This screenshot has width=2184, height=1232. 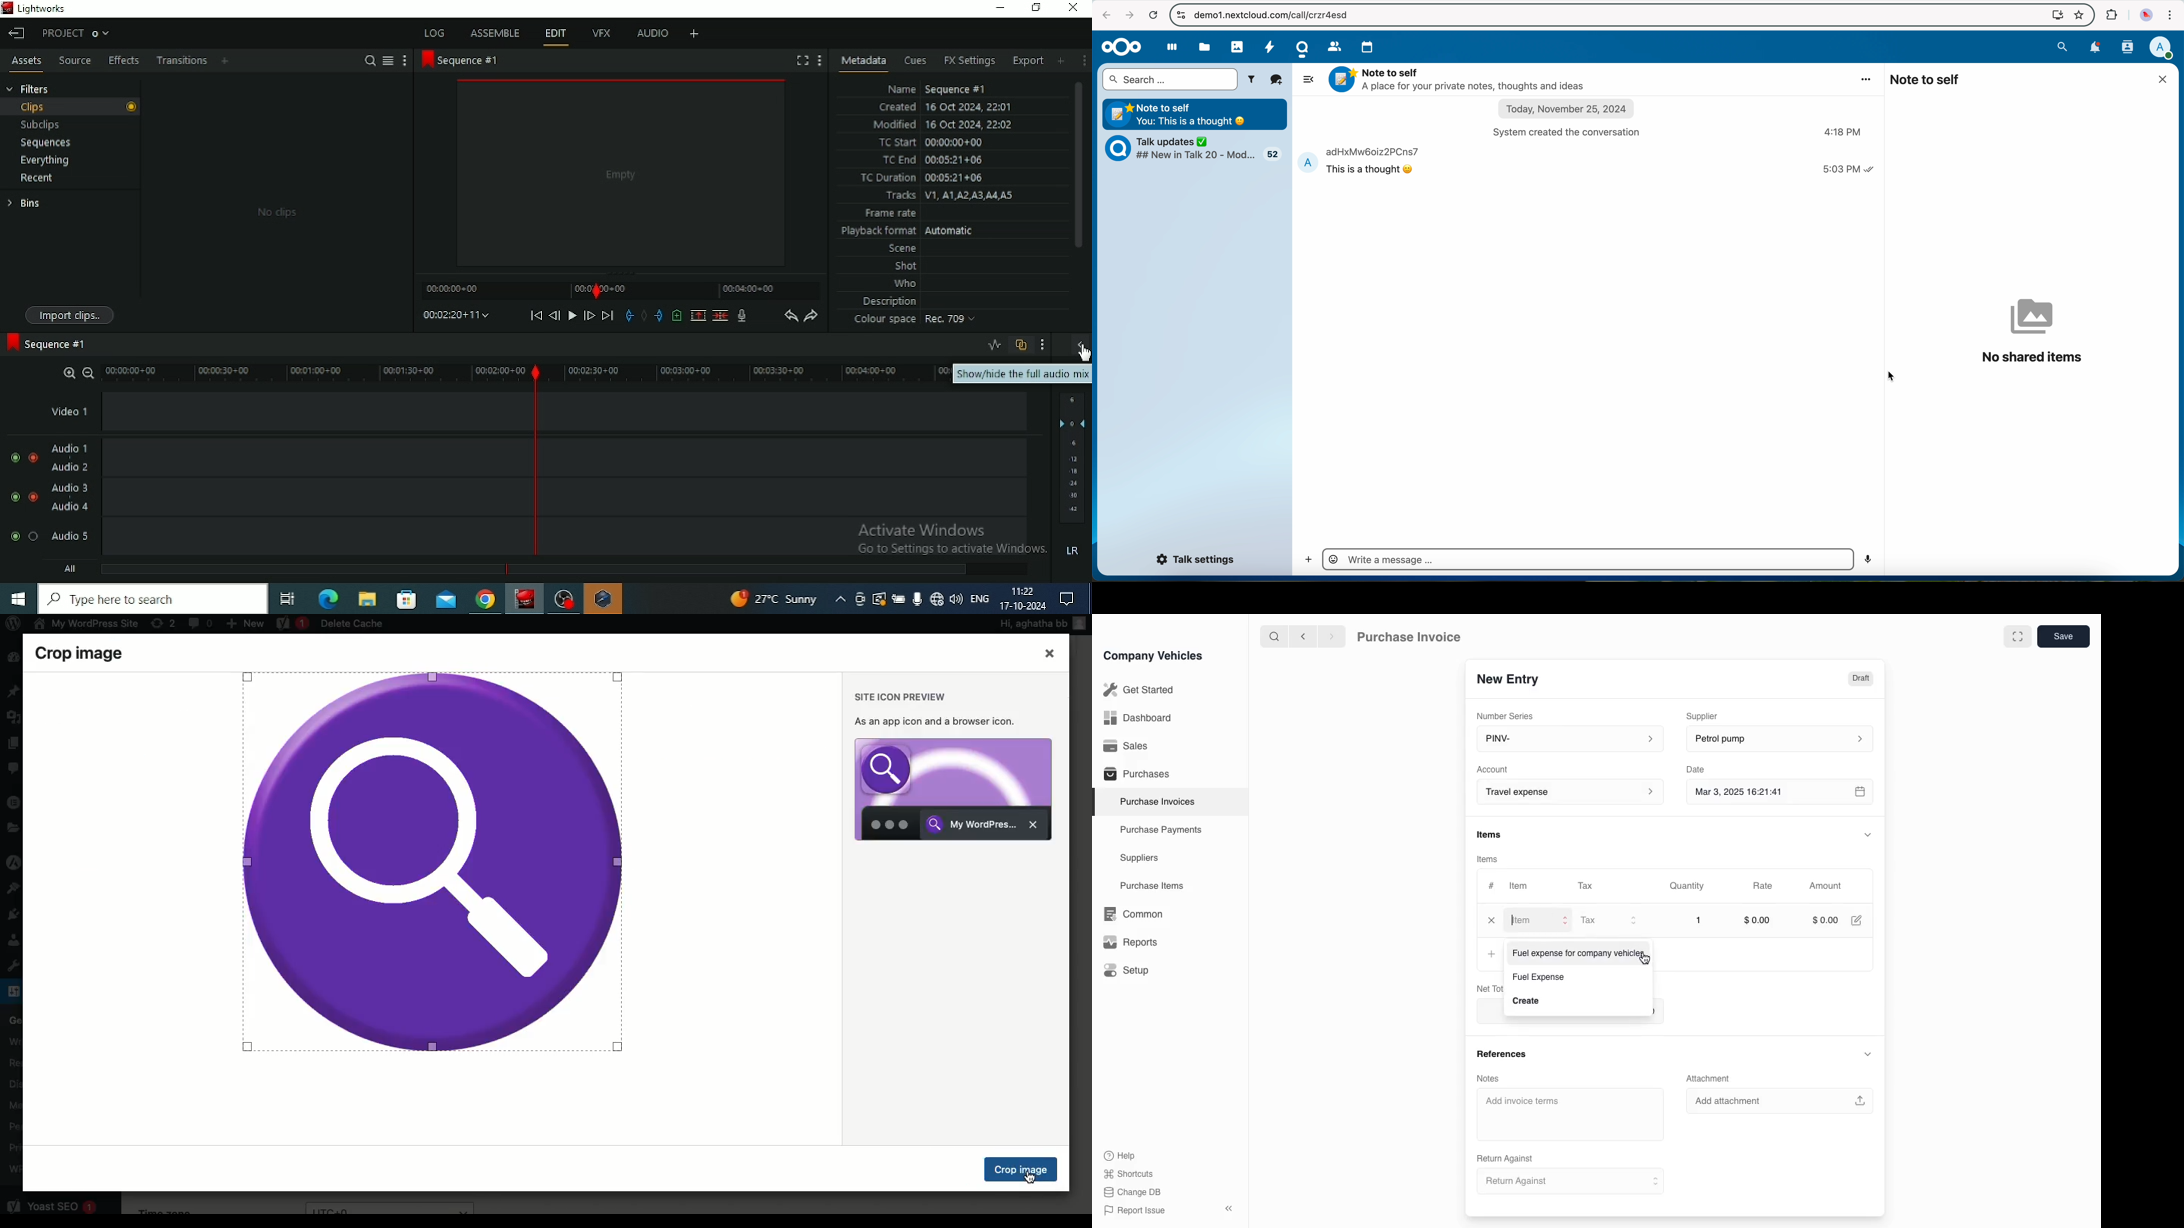 I want to click on Add attachment, so click(x=1781, y=1100).